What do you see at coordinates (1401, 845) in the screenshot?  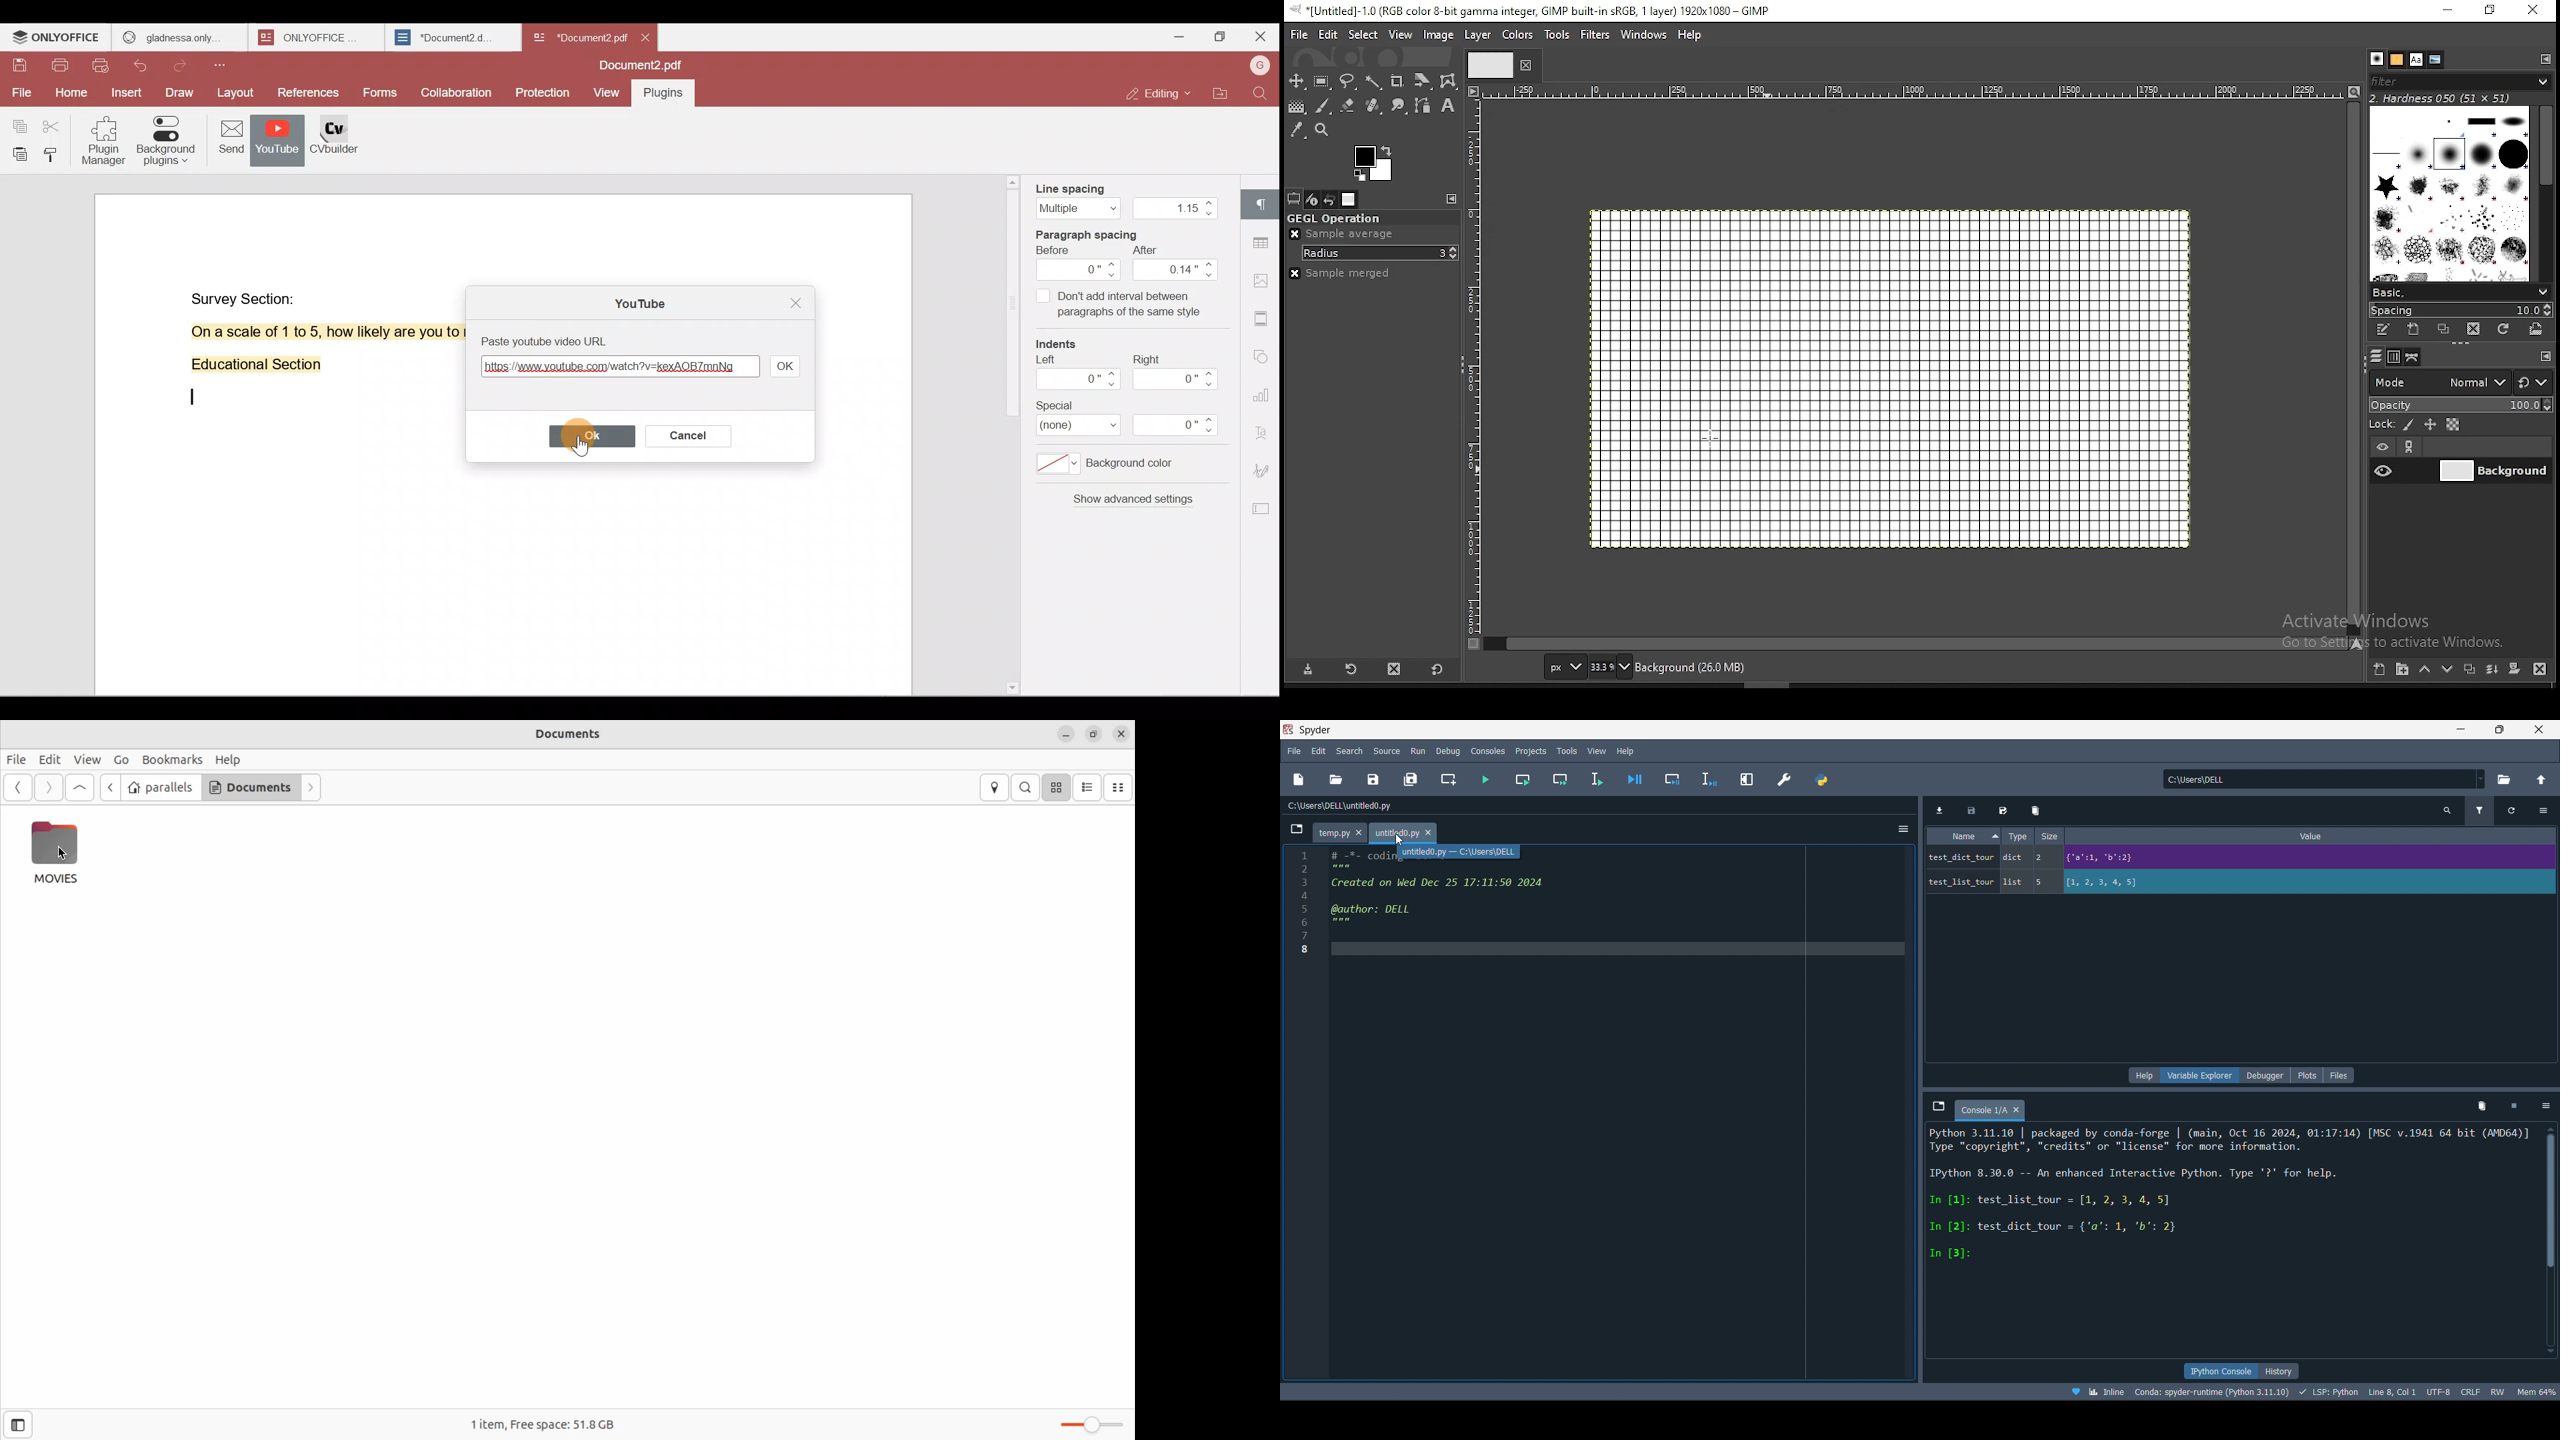 I see `cursor` at bounding box center [1401, 845].